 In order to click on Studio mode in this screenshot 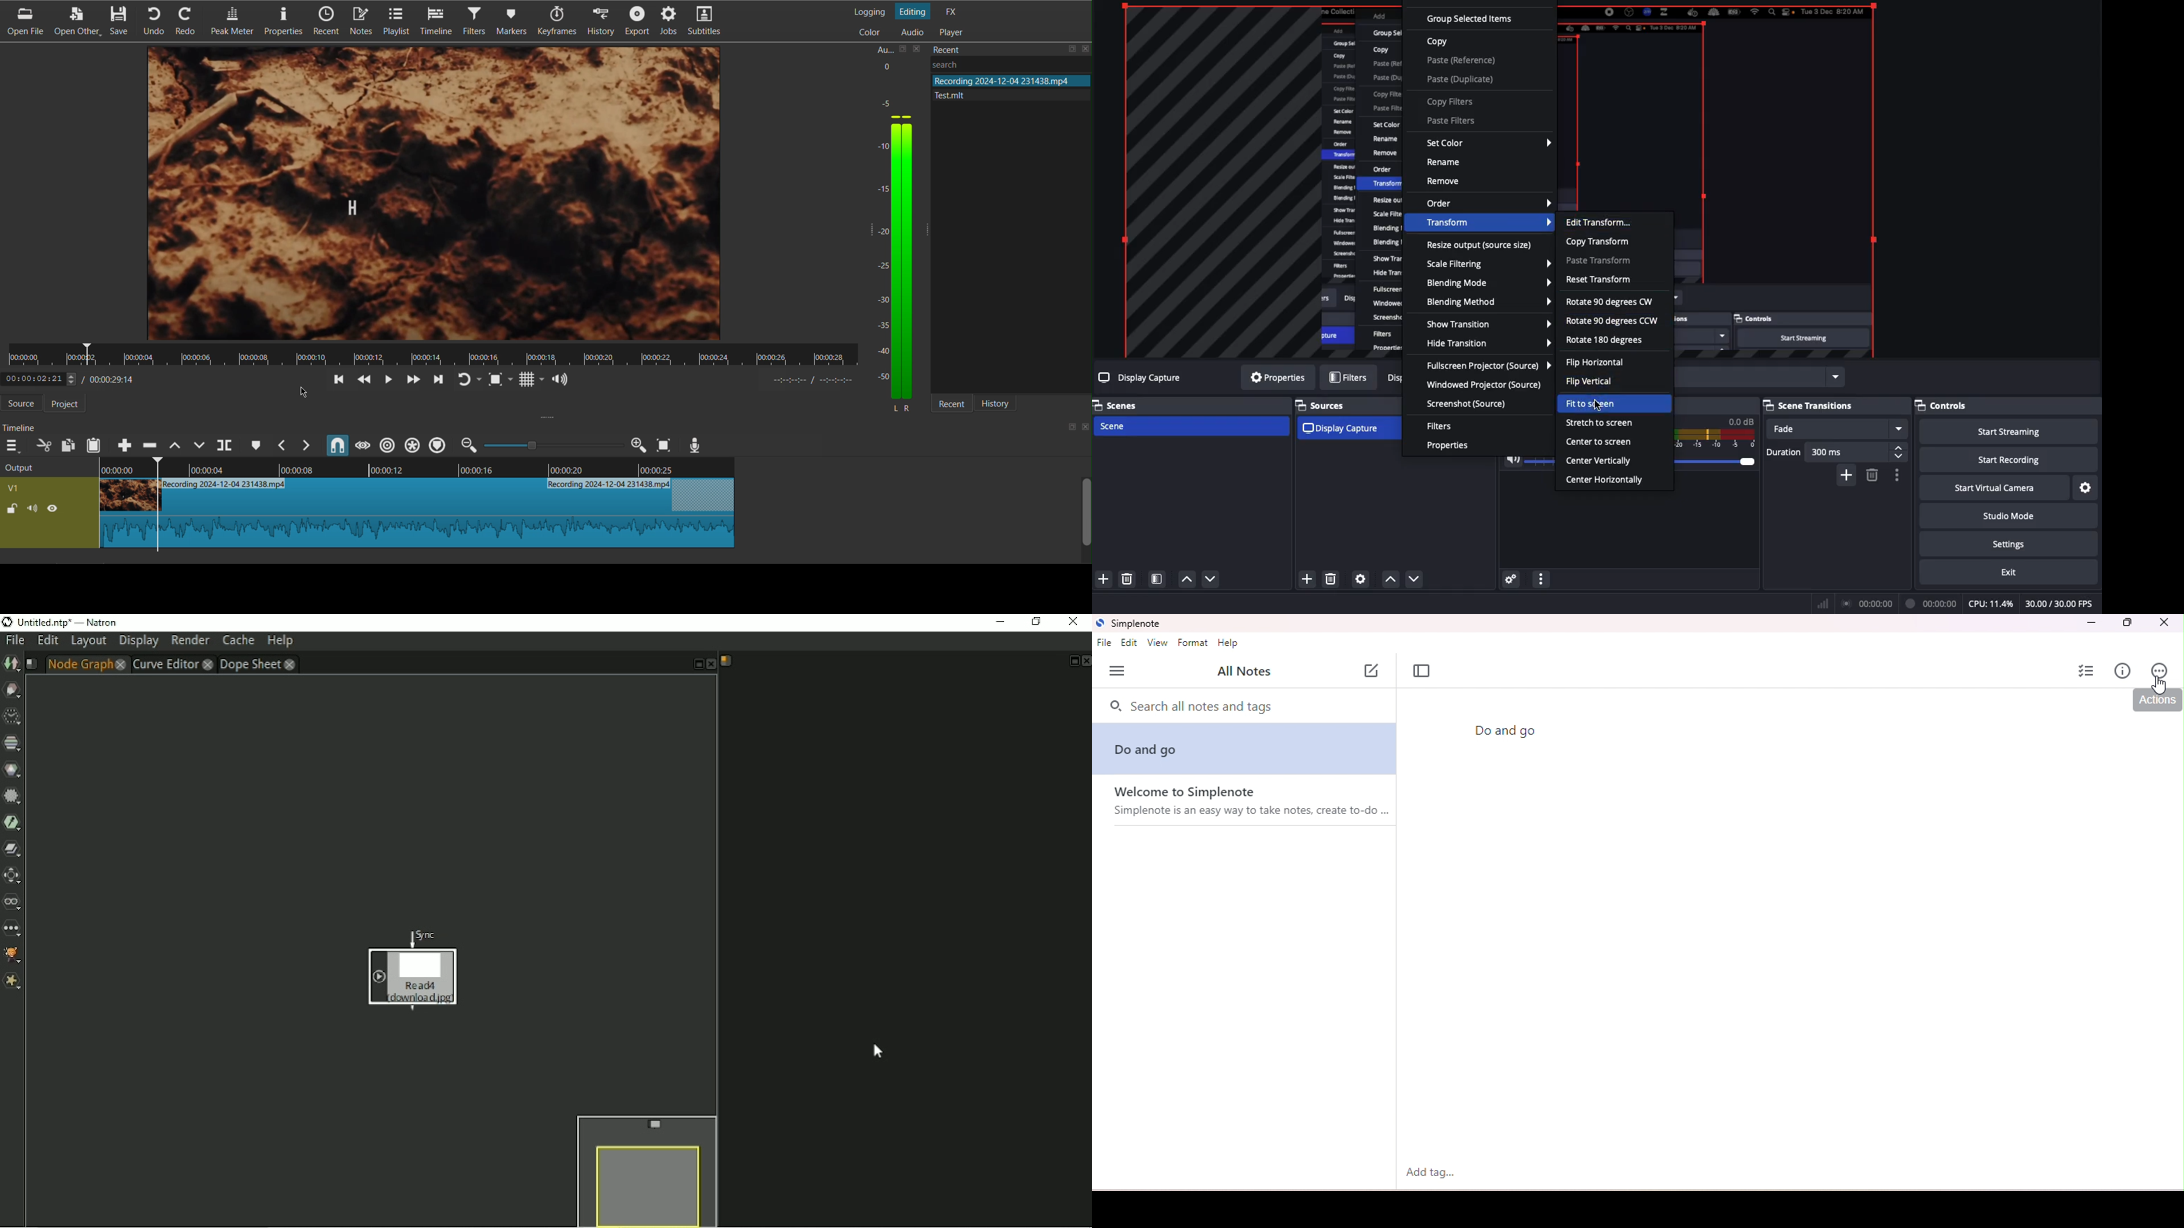, I will do `click(2011, 516)`.